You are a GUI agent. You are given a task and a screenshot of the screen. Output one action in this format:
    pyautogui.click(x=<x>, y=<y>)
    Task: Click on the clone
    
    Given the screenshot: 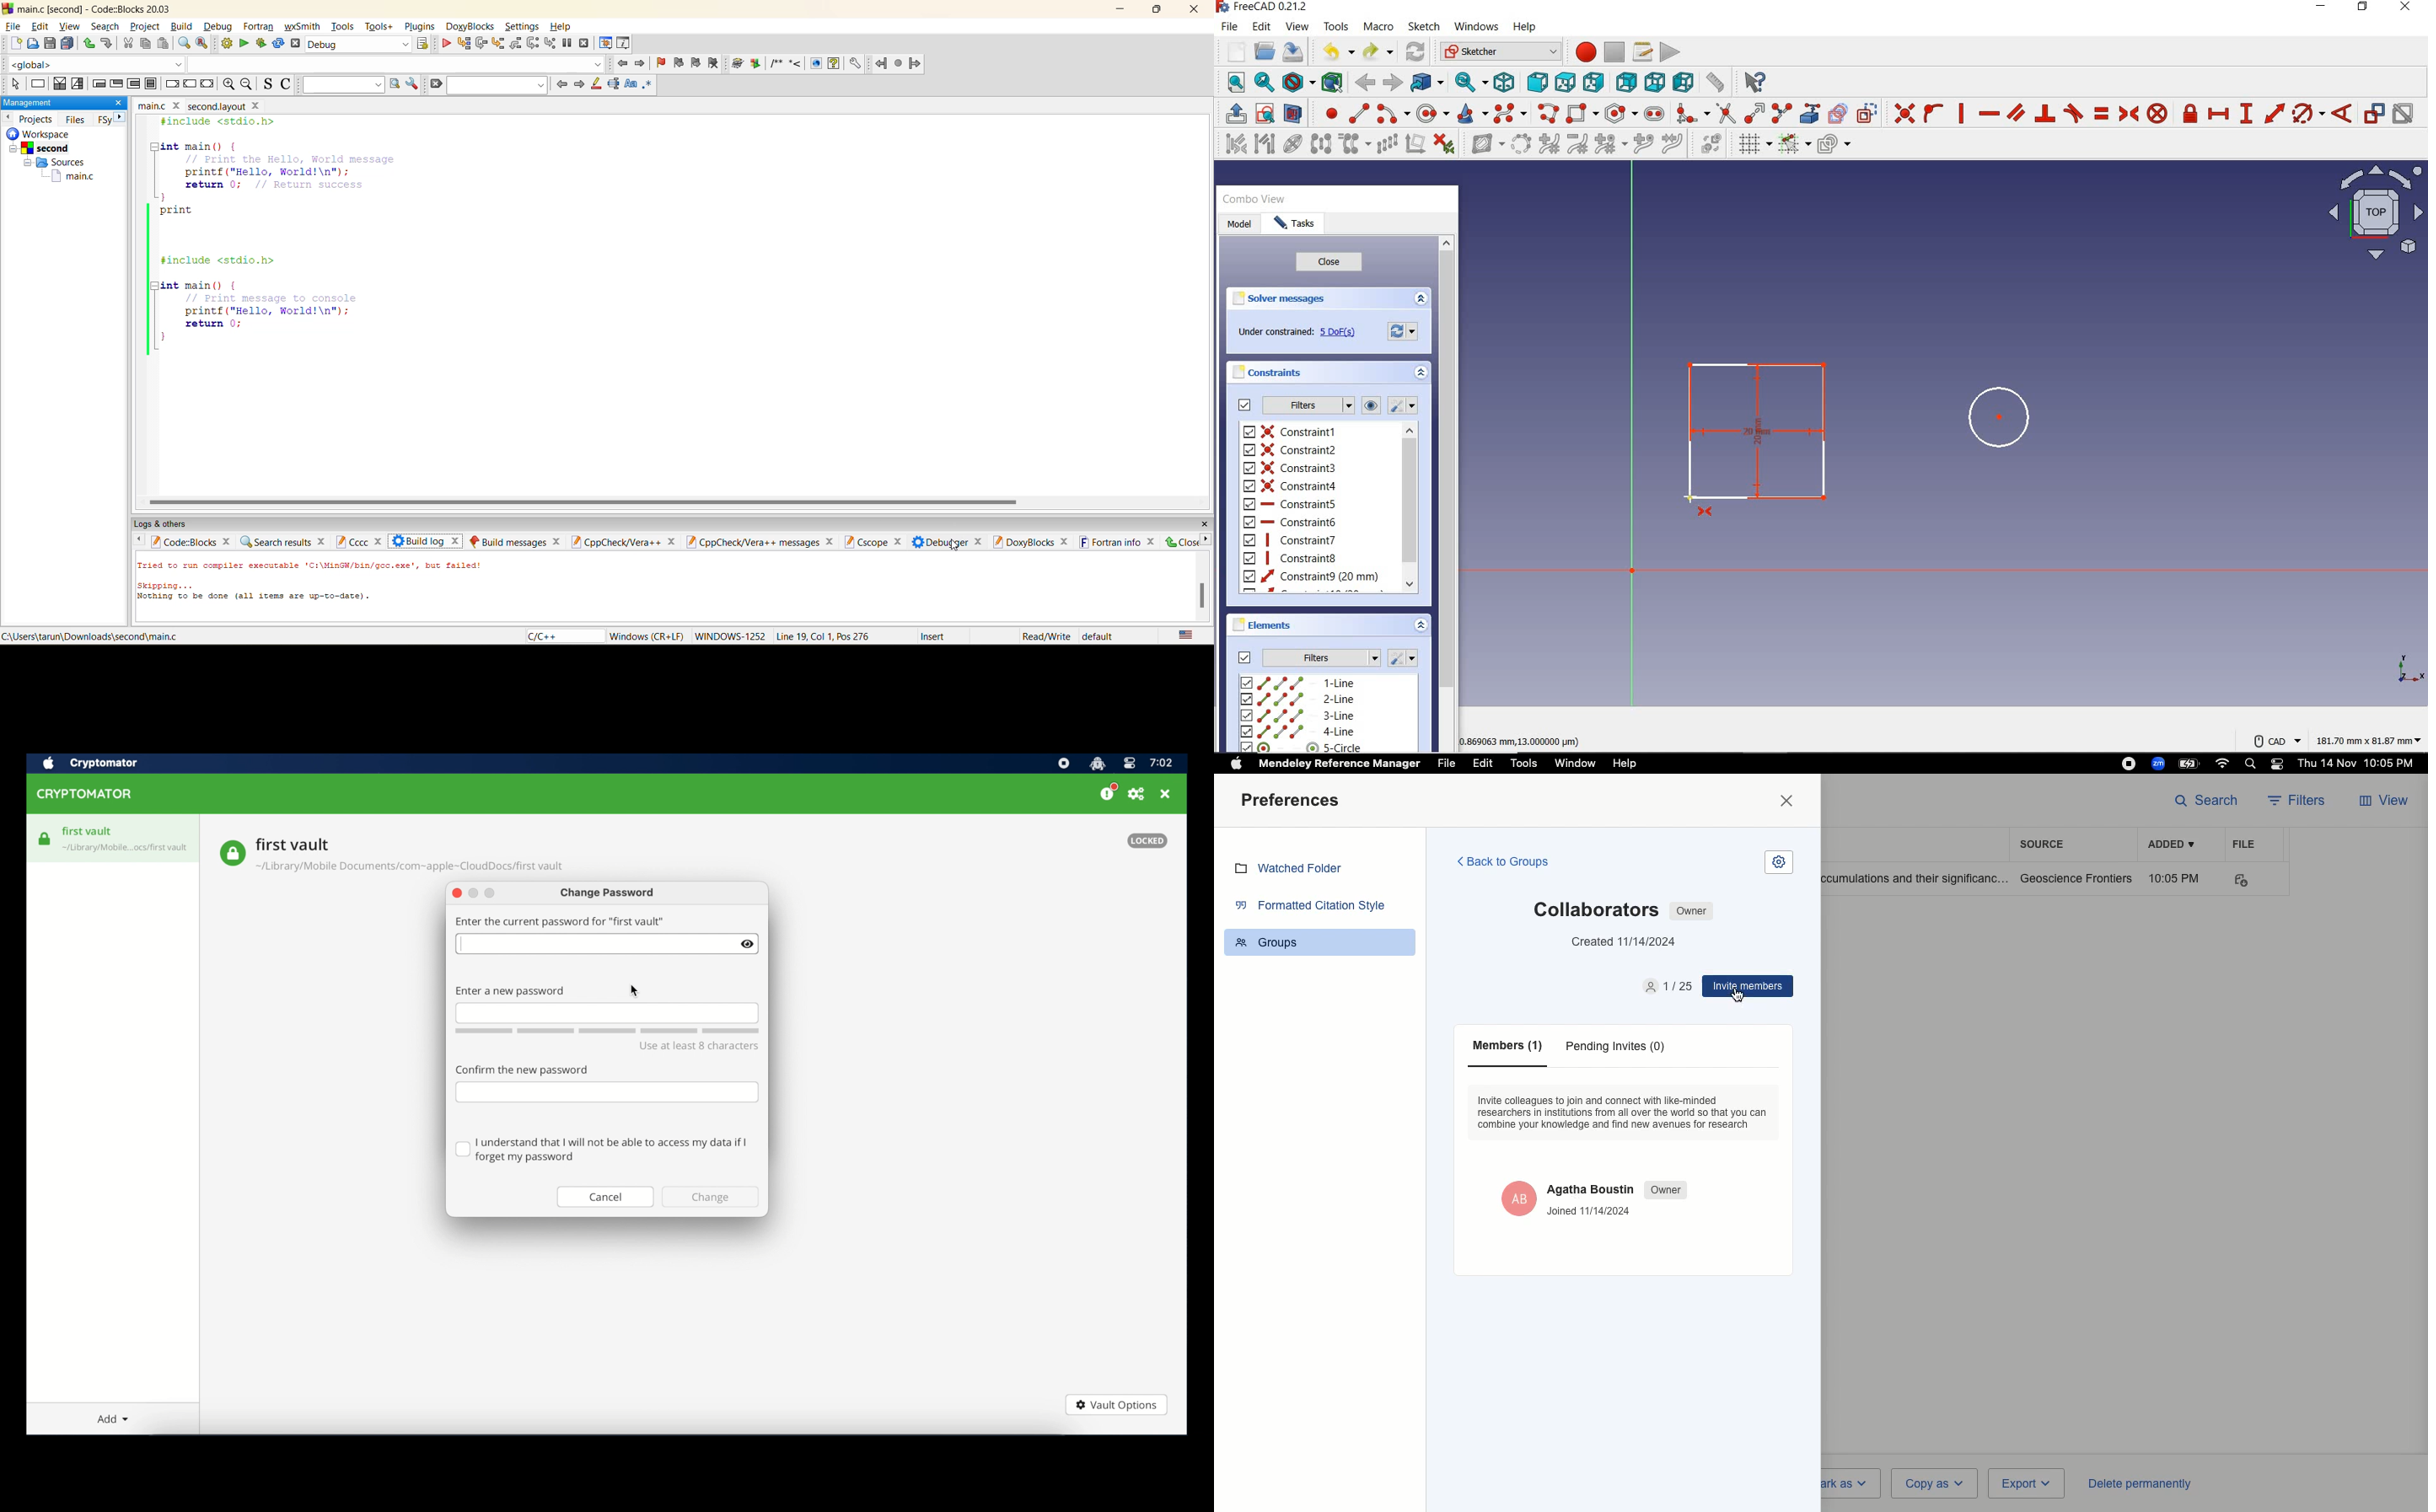 What is the action you would take?
    pyautogui.click(x=1353, y=145)
    